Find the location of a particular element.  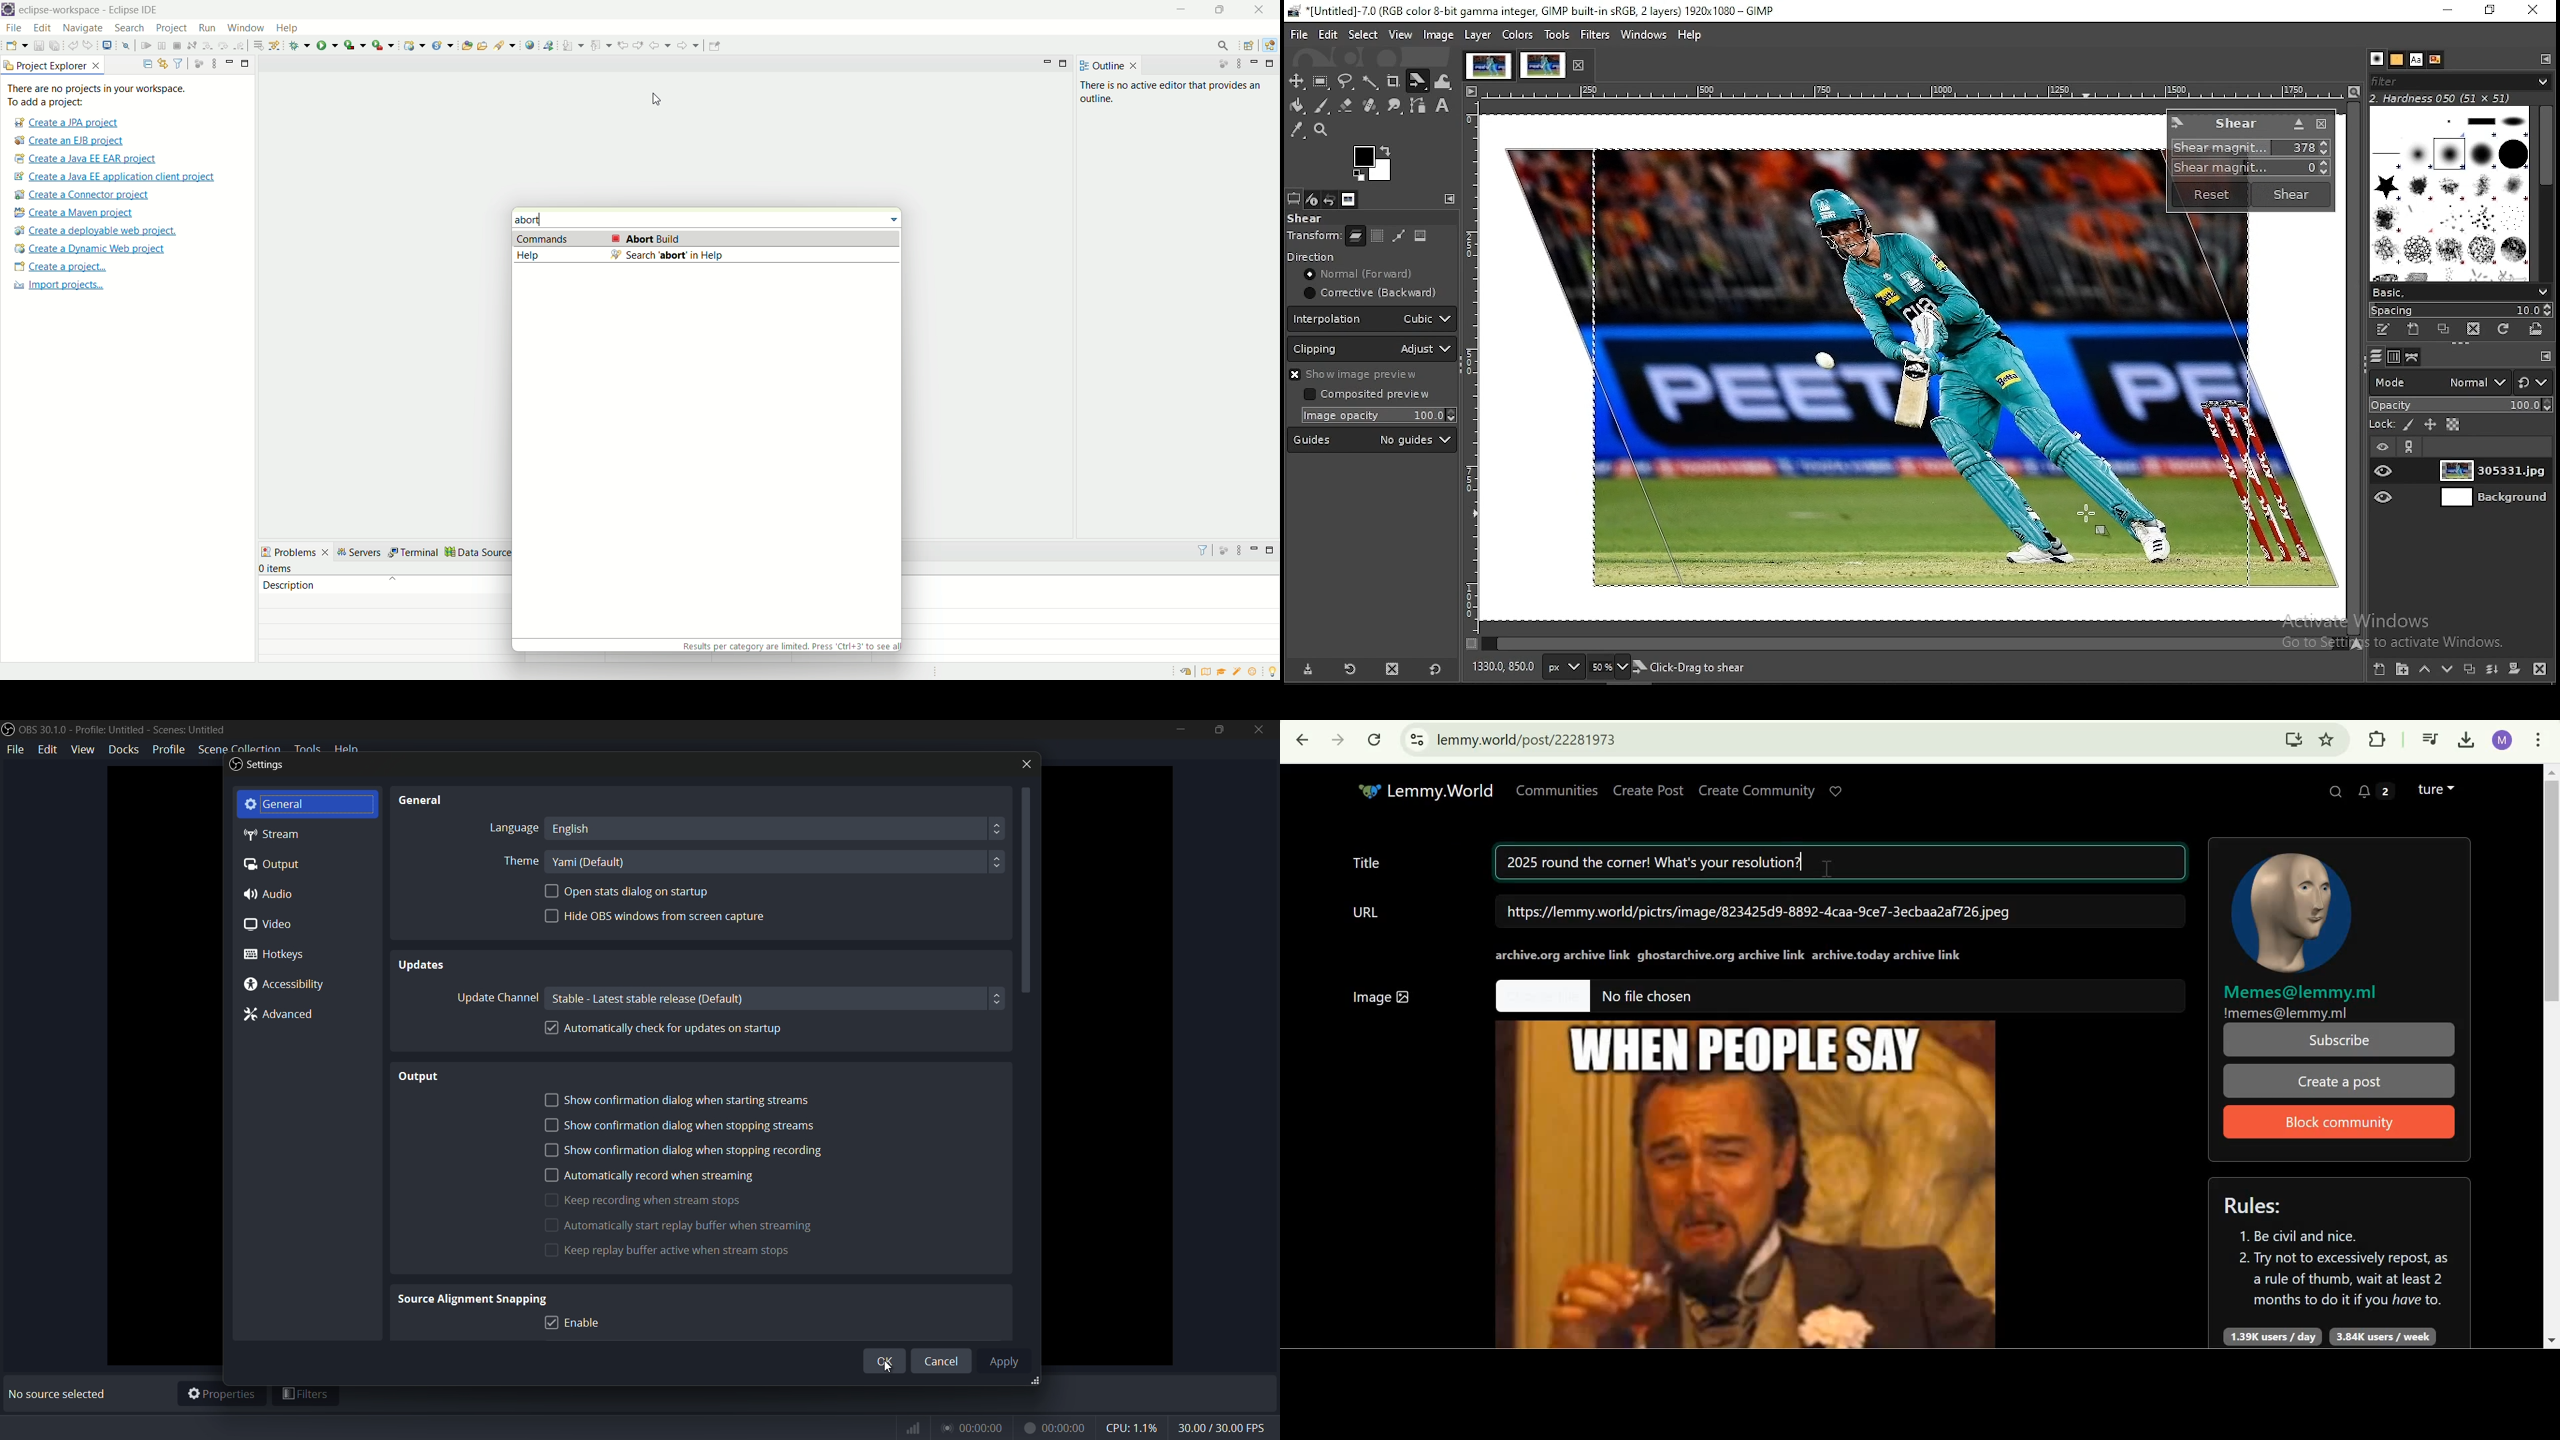

Updates is located at coordinates (444, 966).